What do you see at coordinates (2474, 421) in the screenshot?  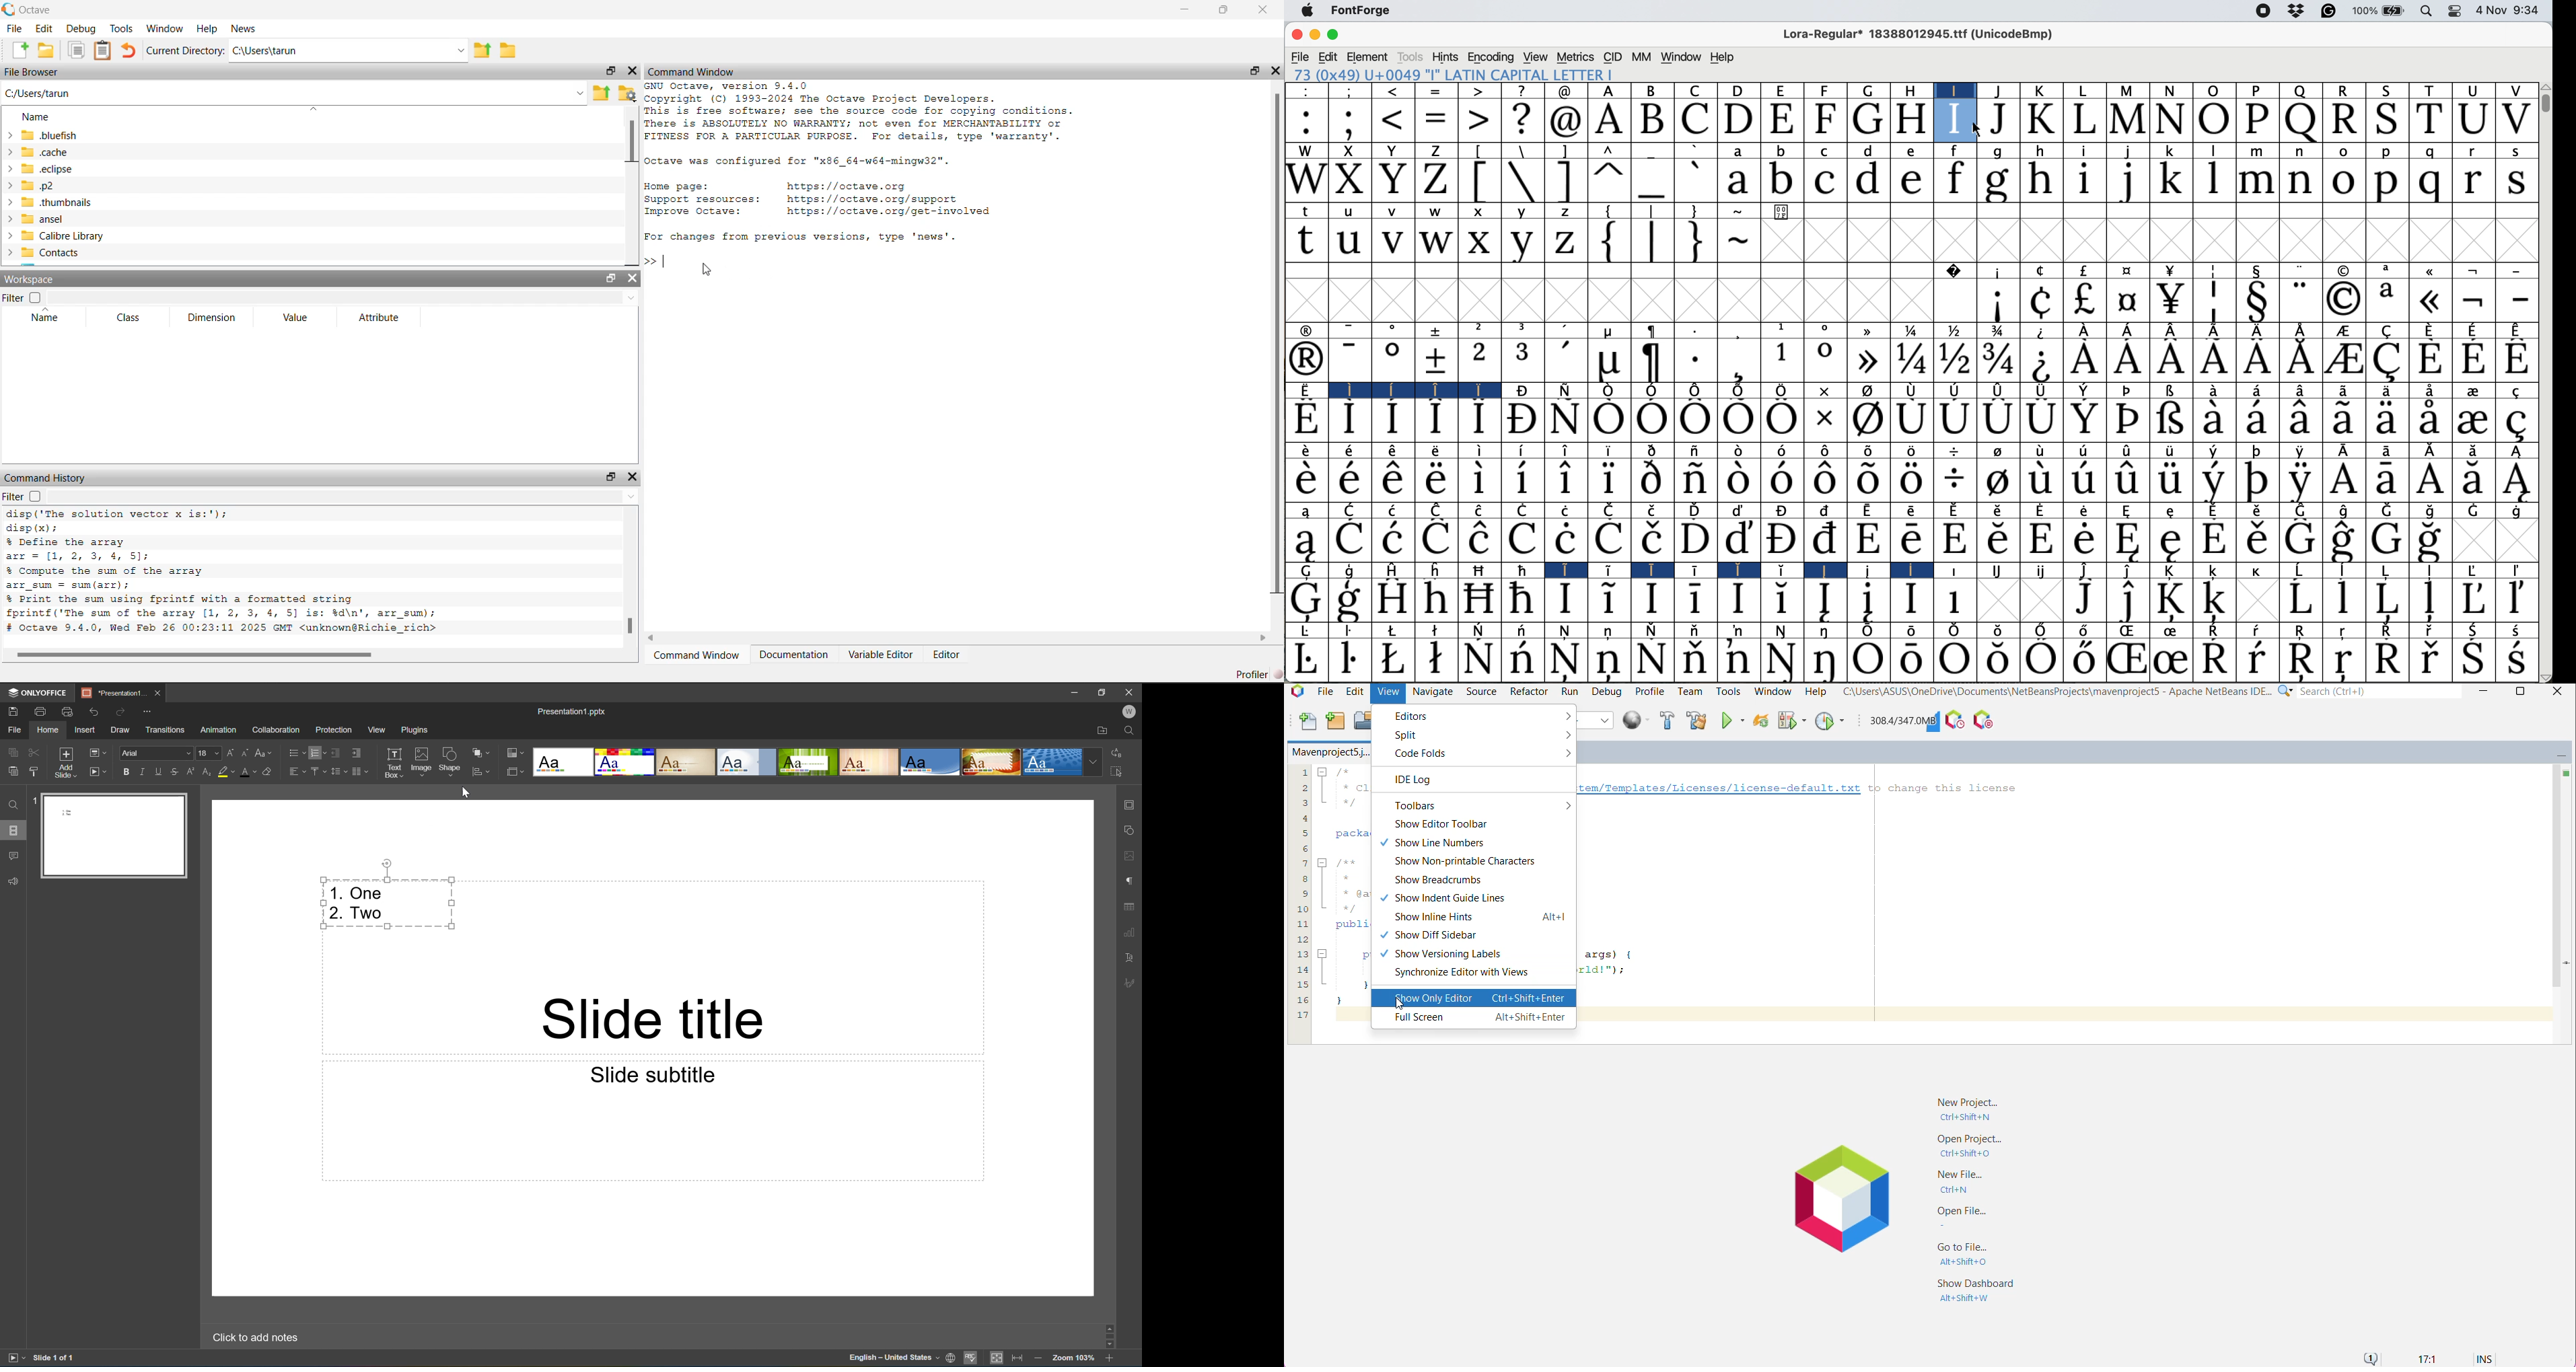 I see `Symbol` at bounding box center [2474, 421].